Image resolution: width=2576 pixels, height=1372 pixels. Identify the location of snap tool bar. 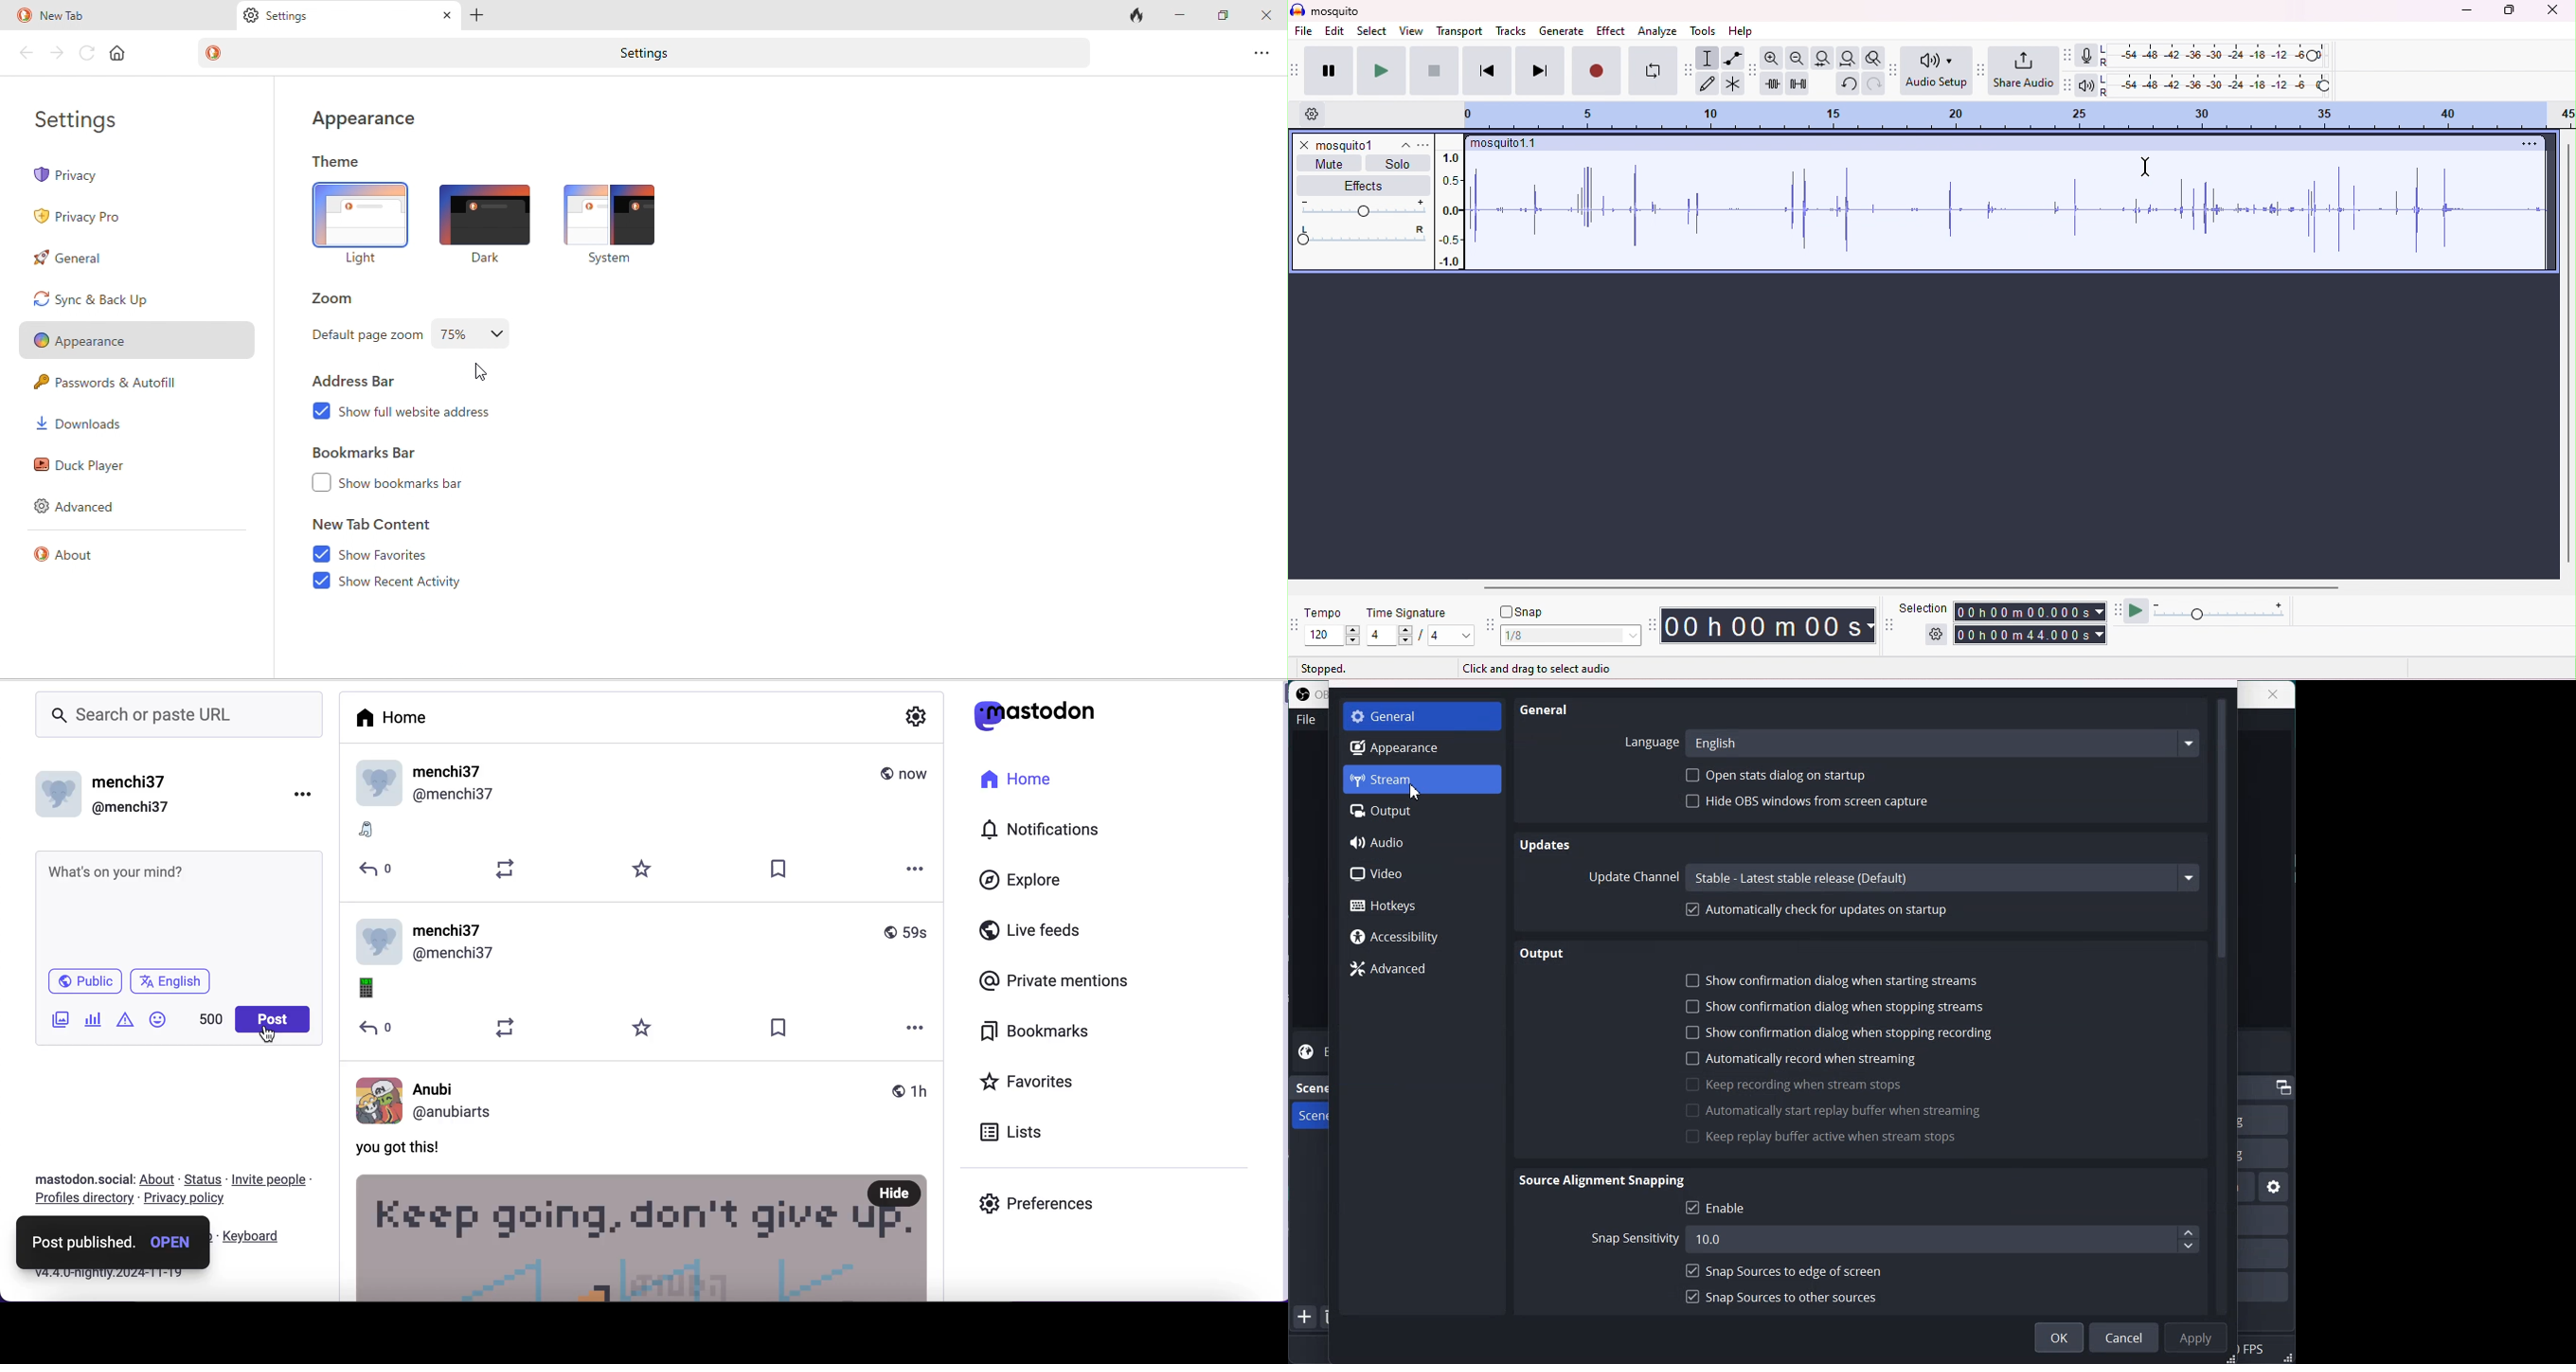
(1491, 627).